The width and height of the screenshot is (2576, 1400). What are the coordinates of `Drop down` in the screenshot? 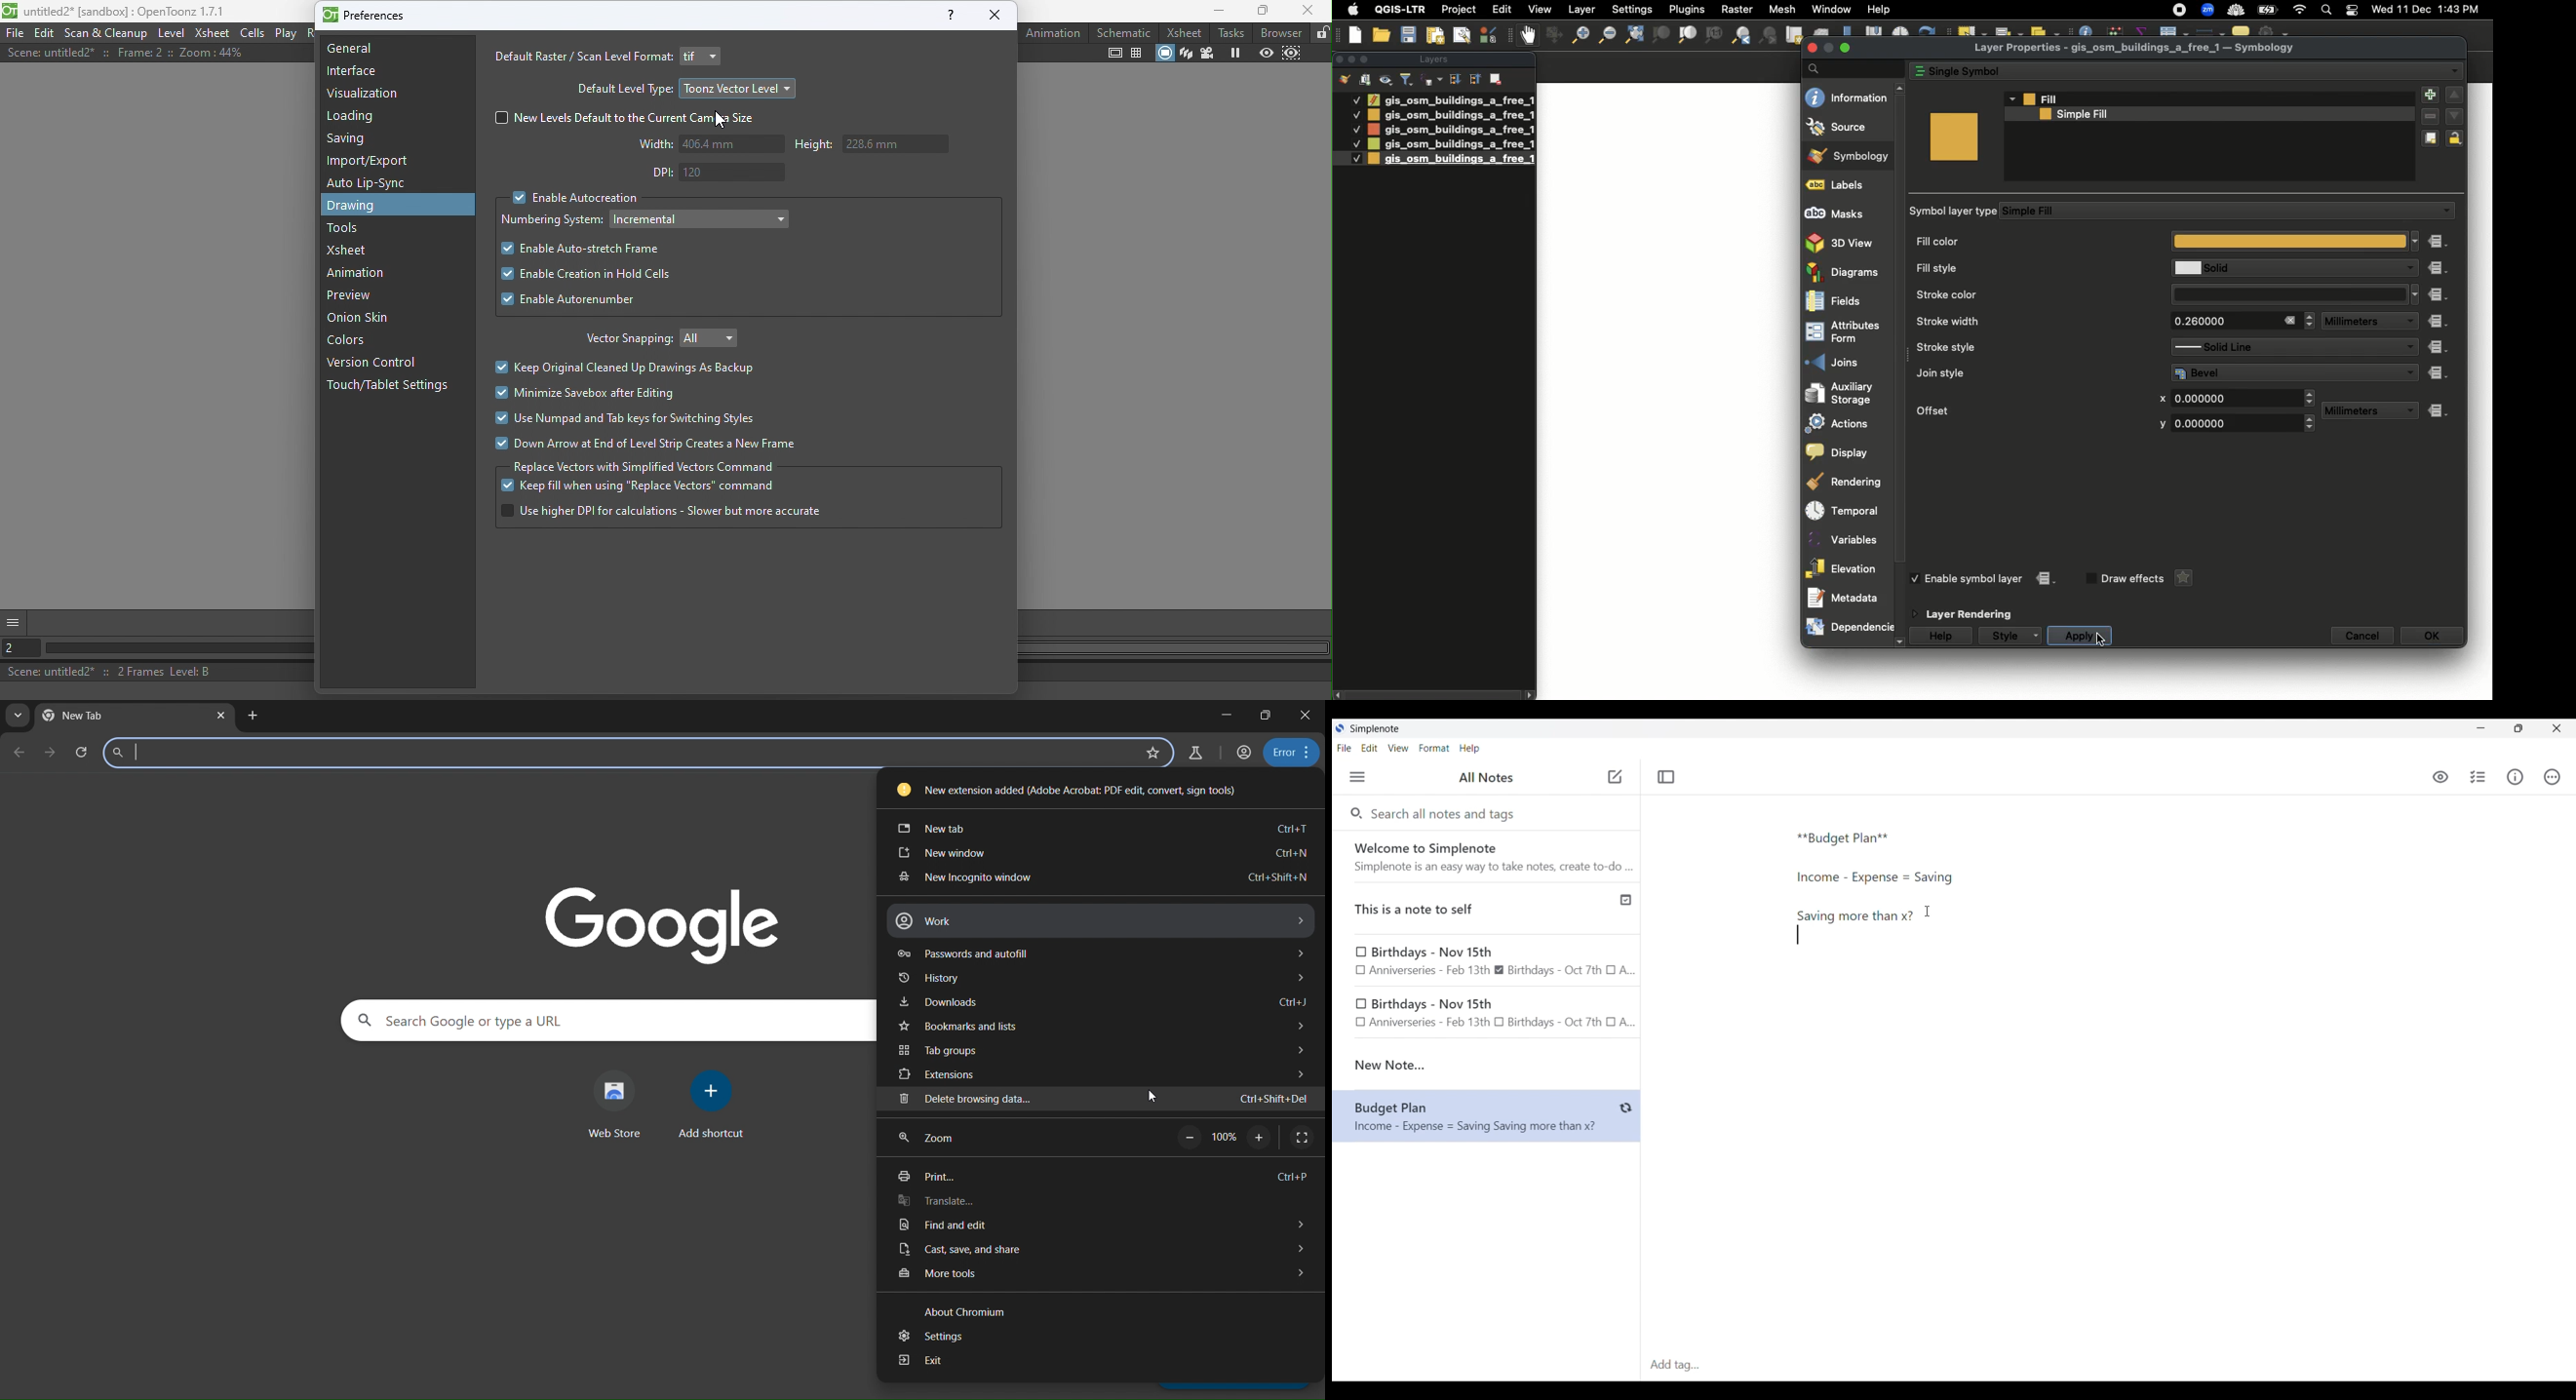 It's located at (2408, 411).